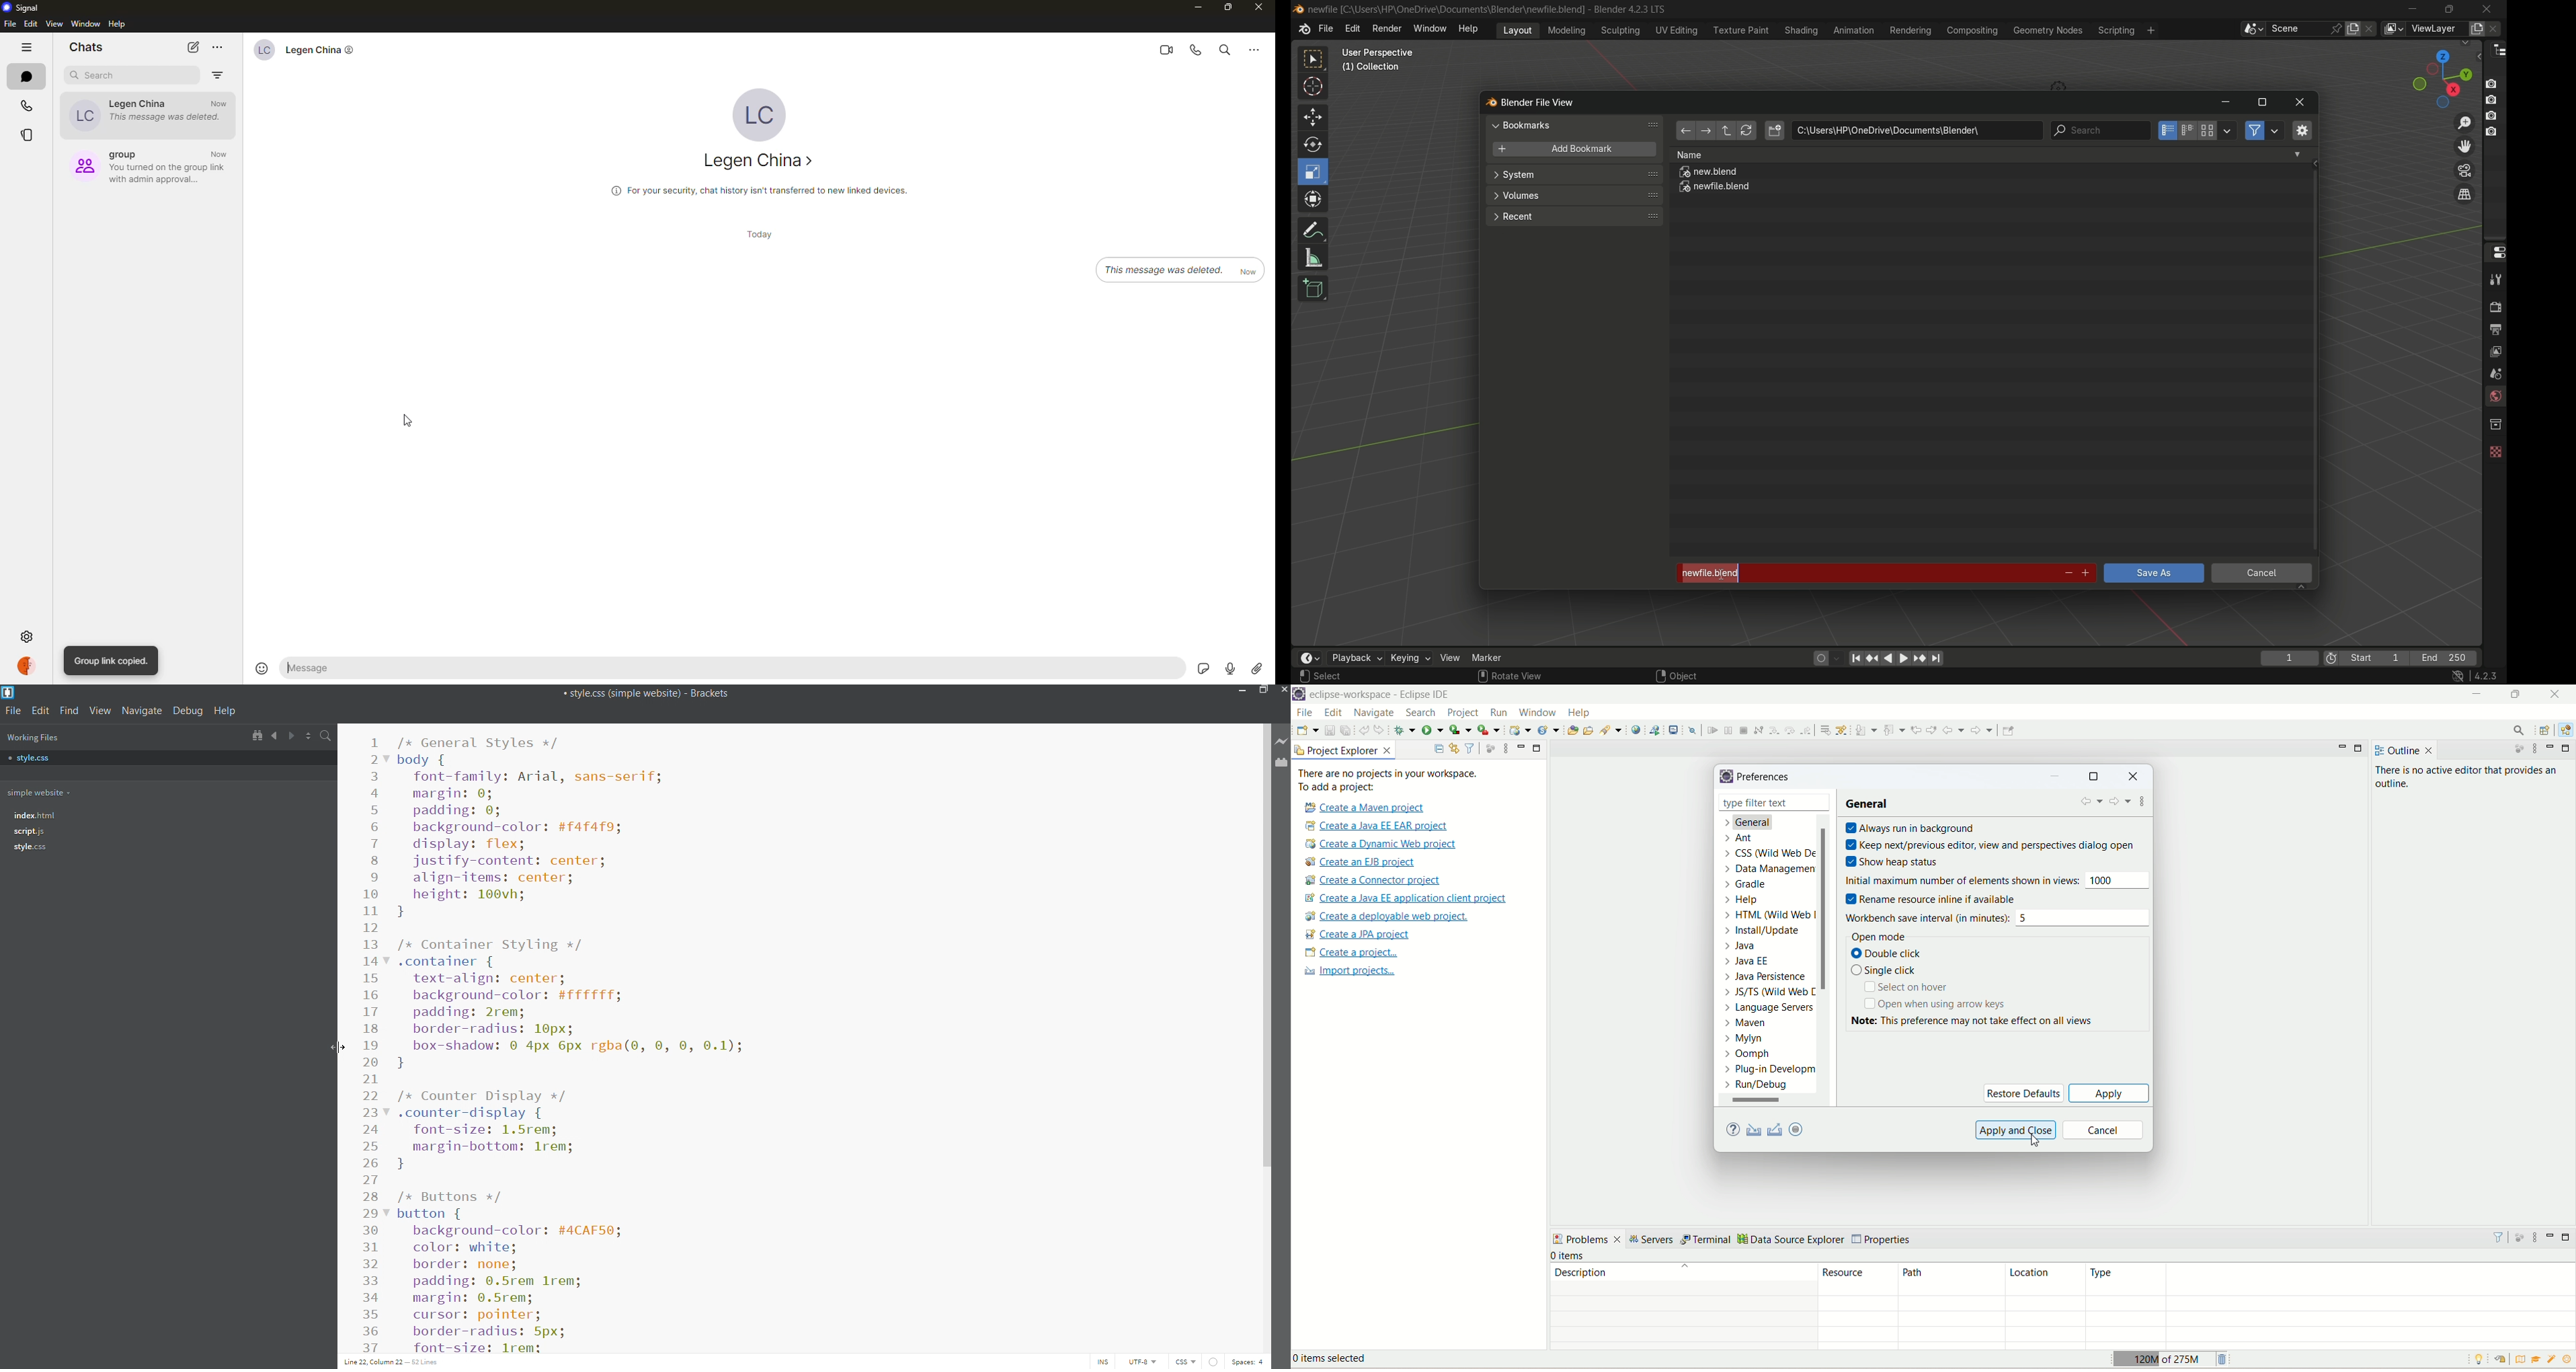 This screenshot has width=2576, height=1372. I want to click on file menu, so click(1326, 29).